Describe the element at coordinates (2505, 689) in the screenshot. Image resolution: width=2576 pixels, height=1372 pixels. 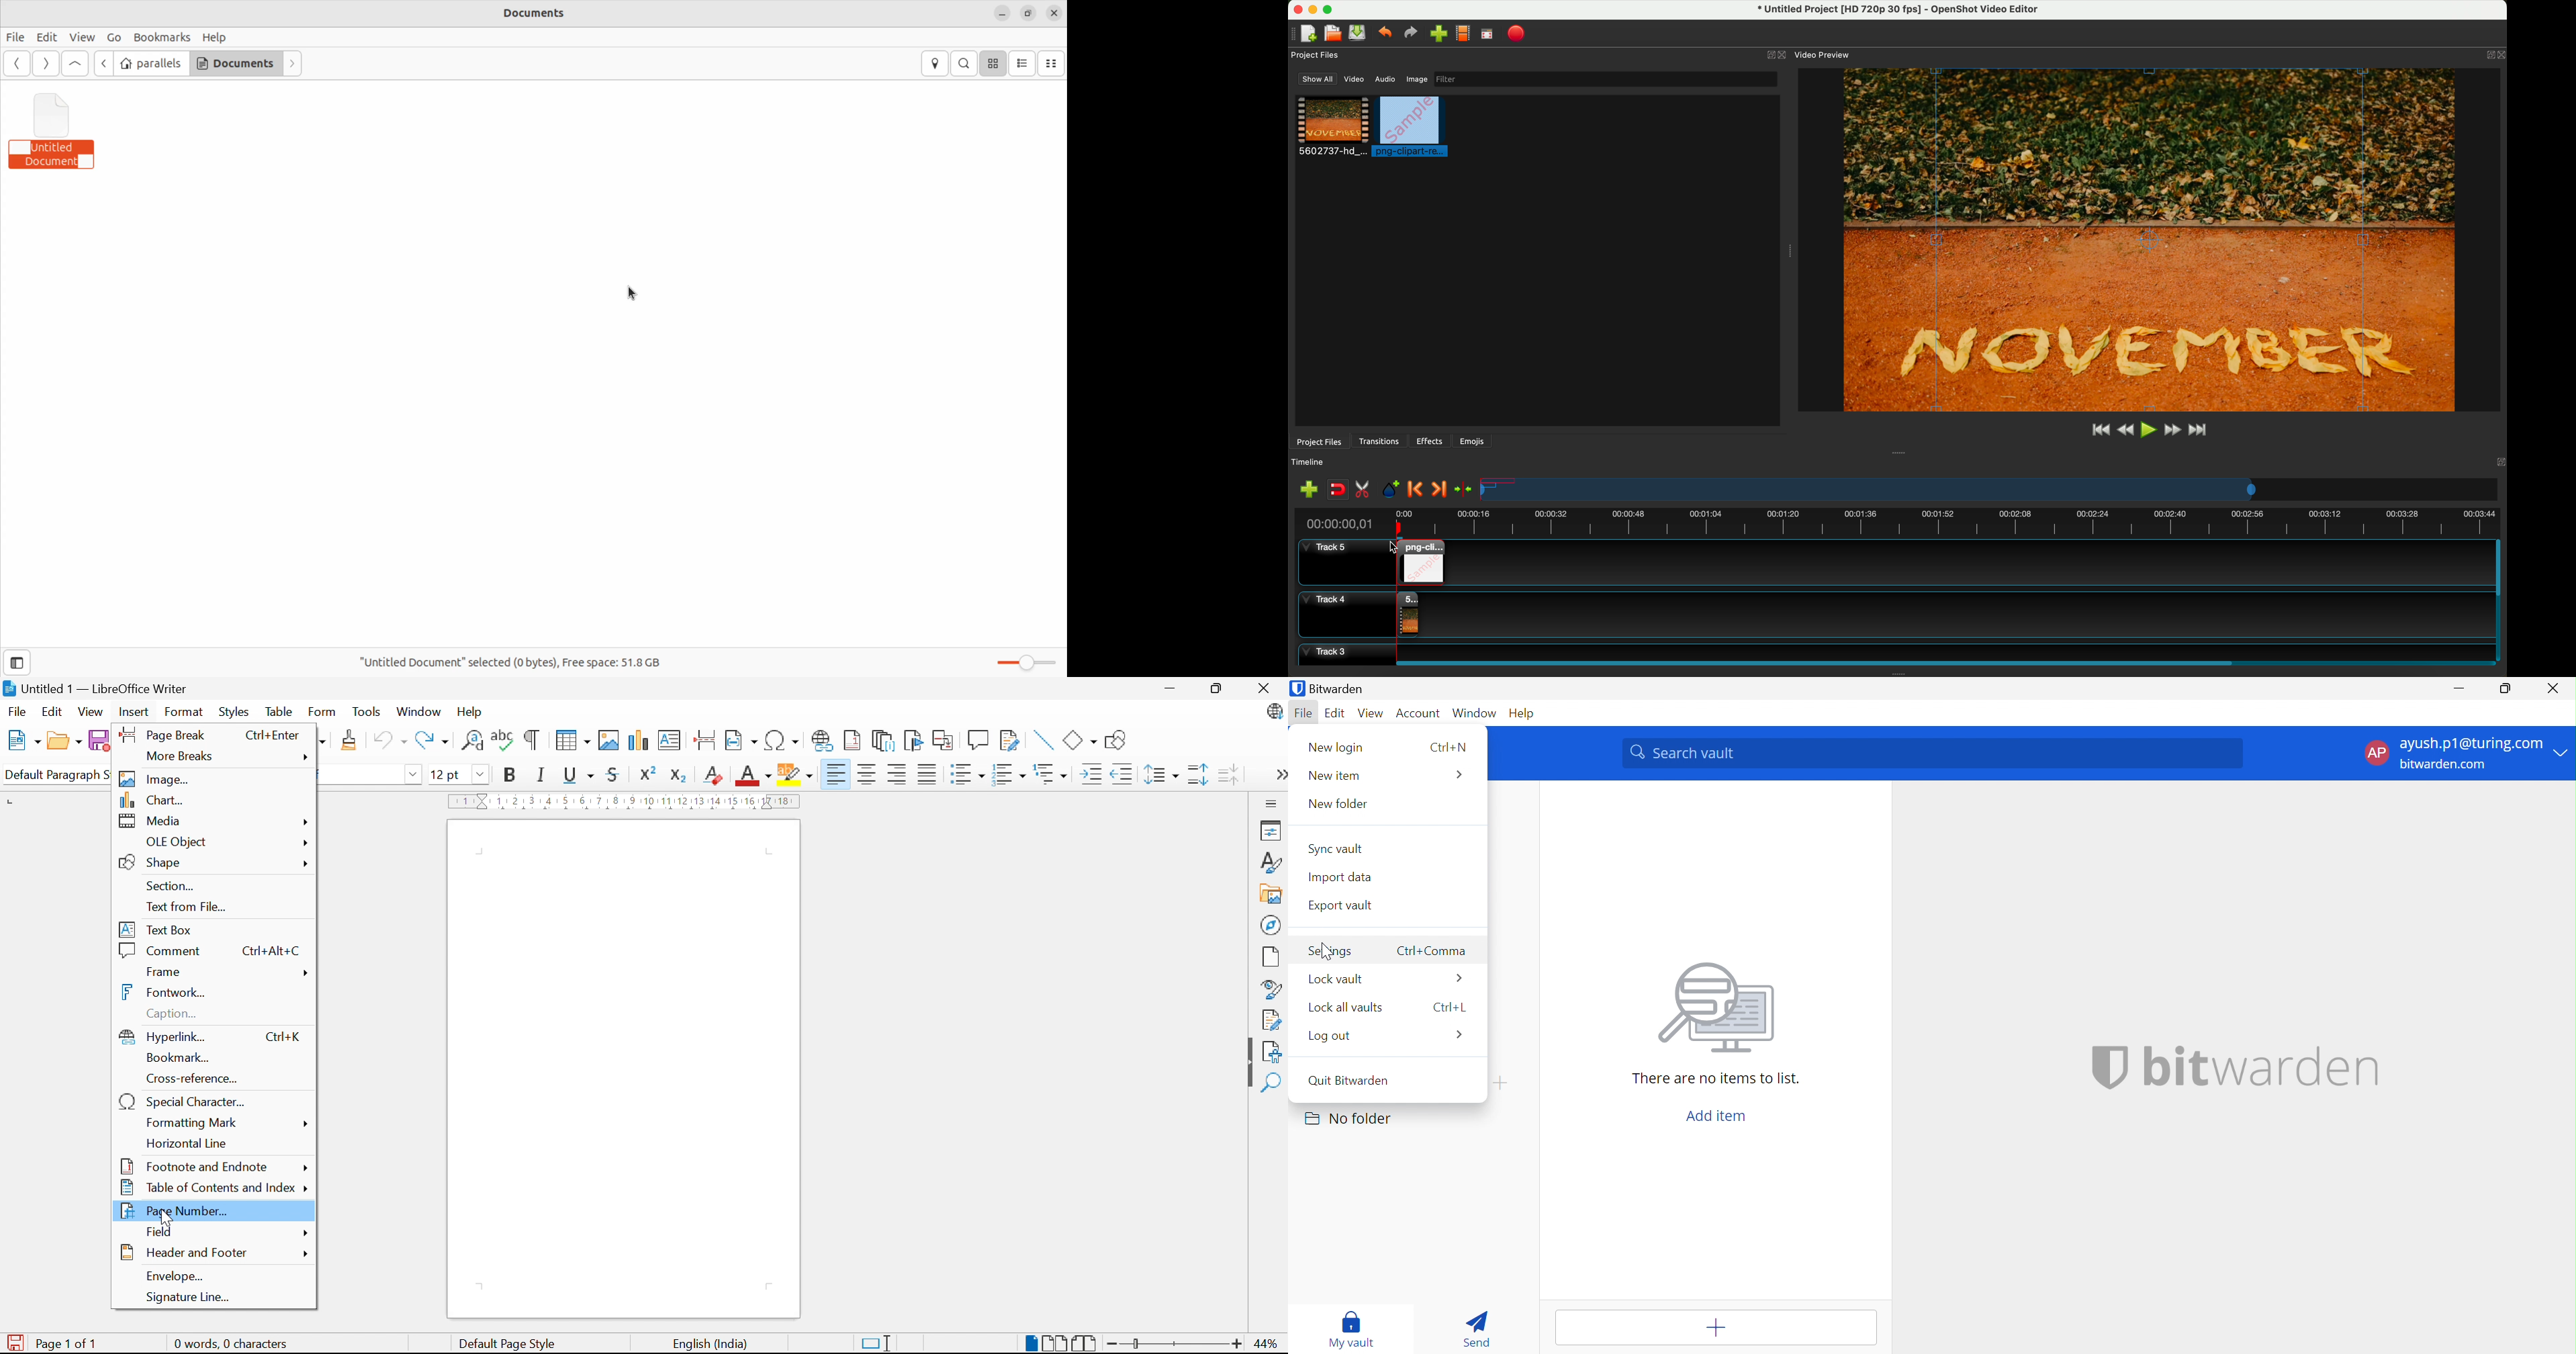
I see `Restore Down` at that location.